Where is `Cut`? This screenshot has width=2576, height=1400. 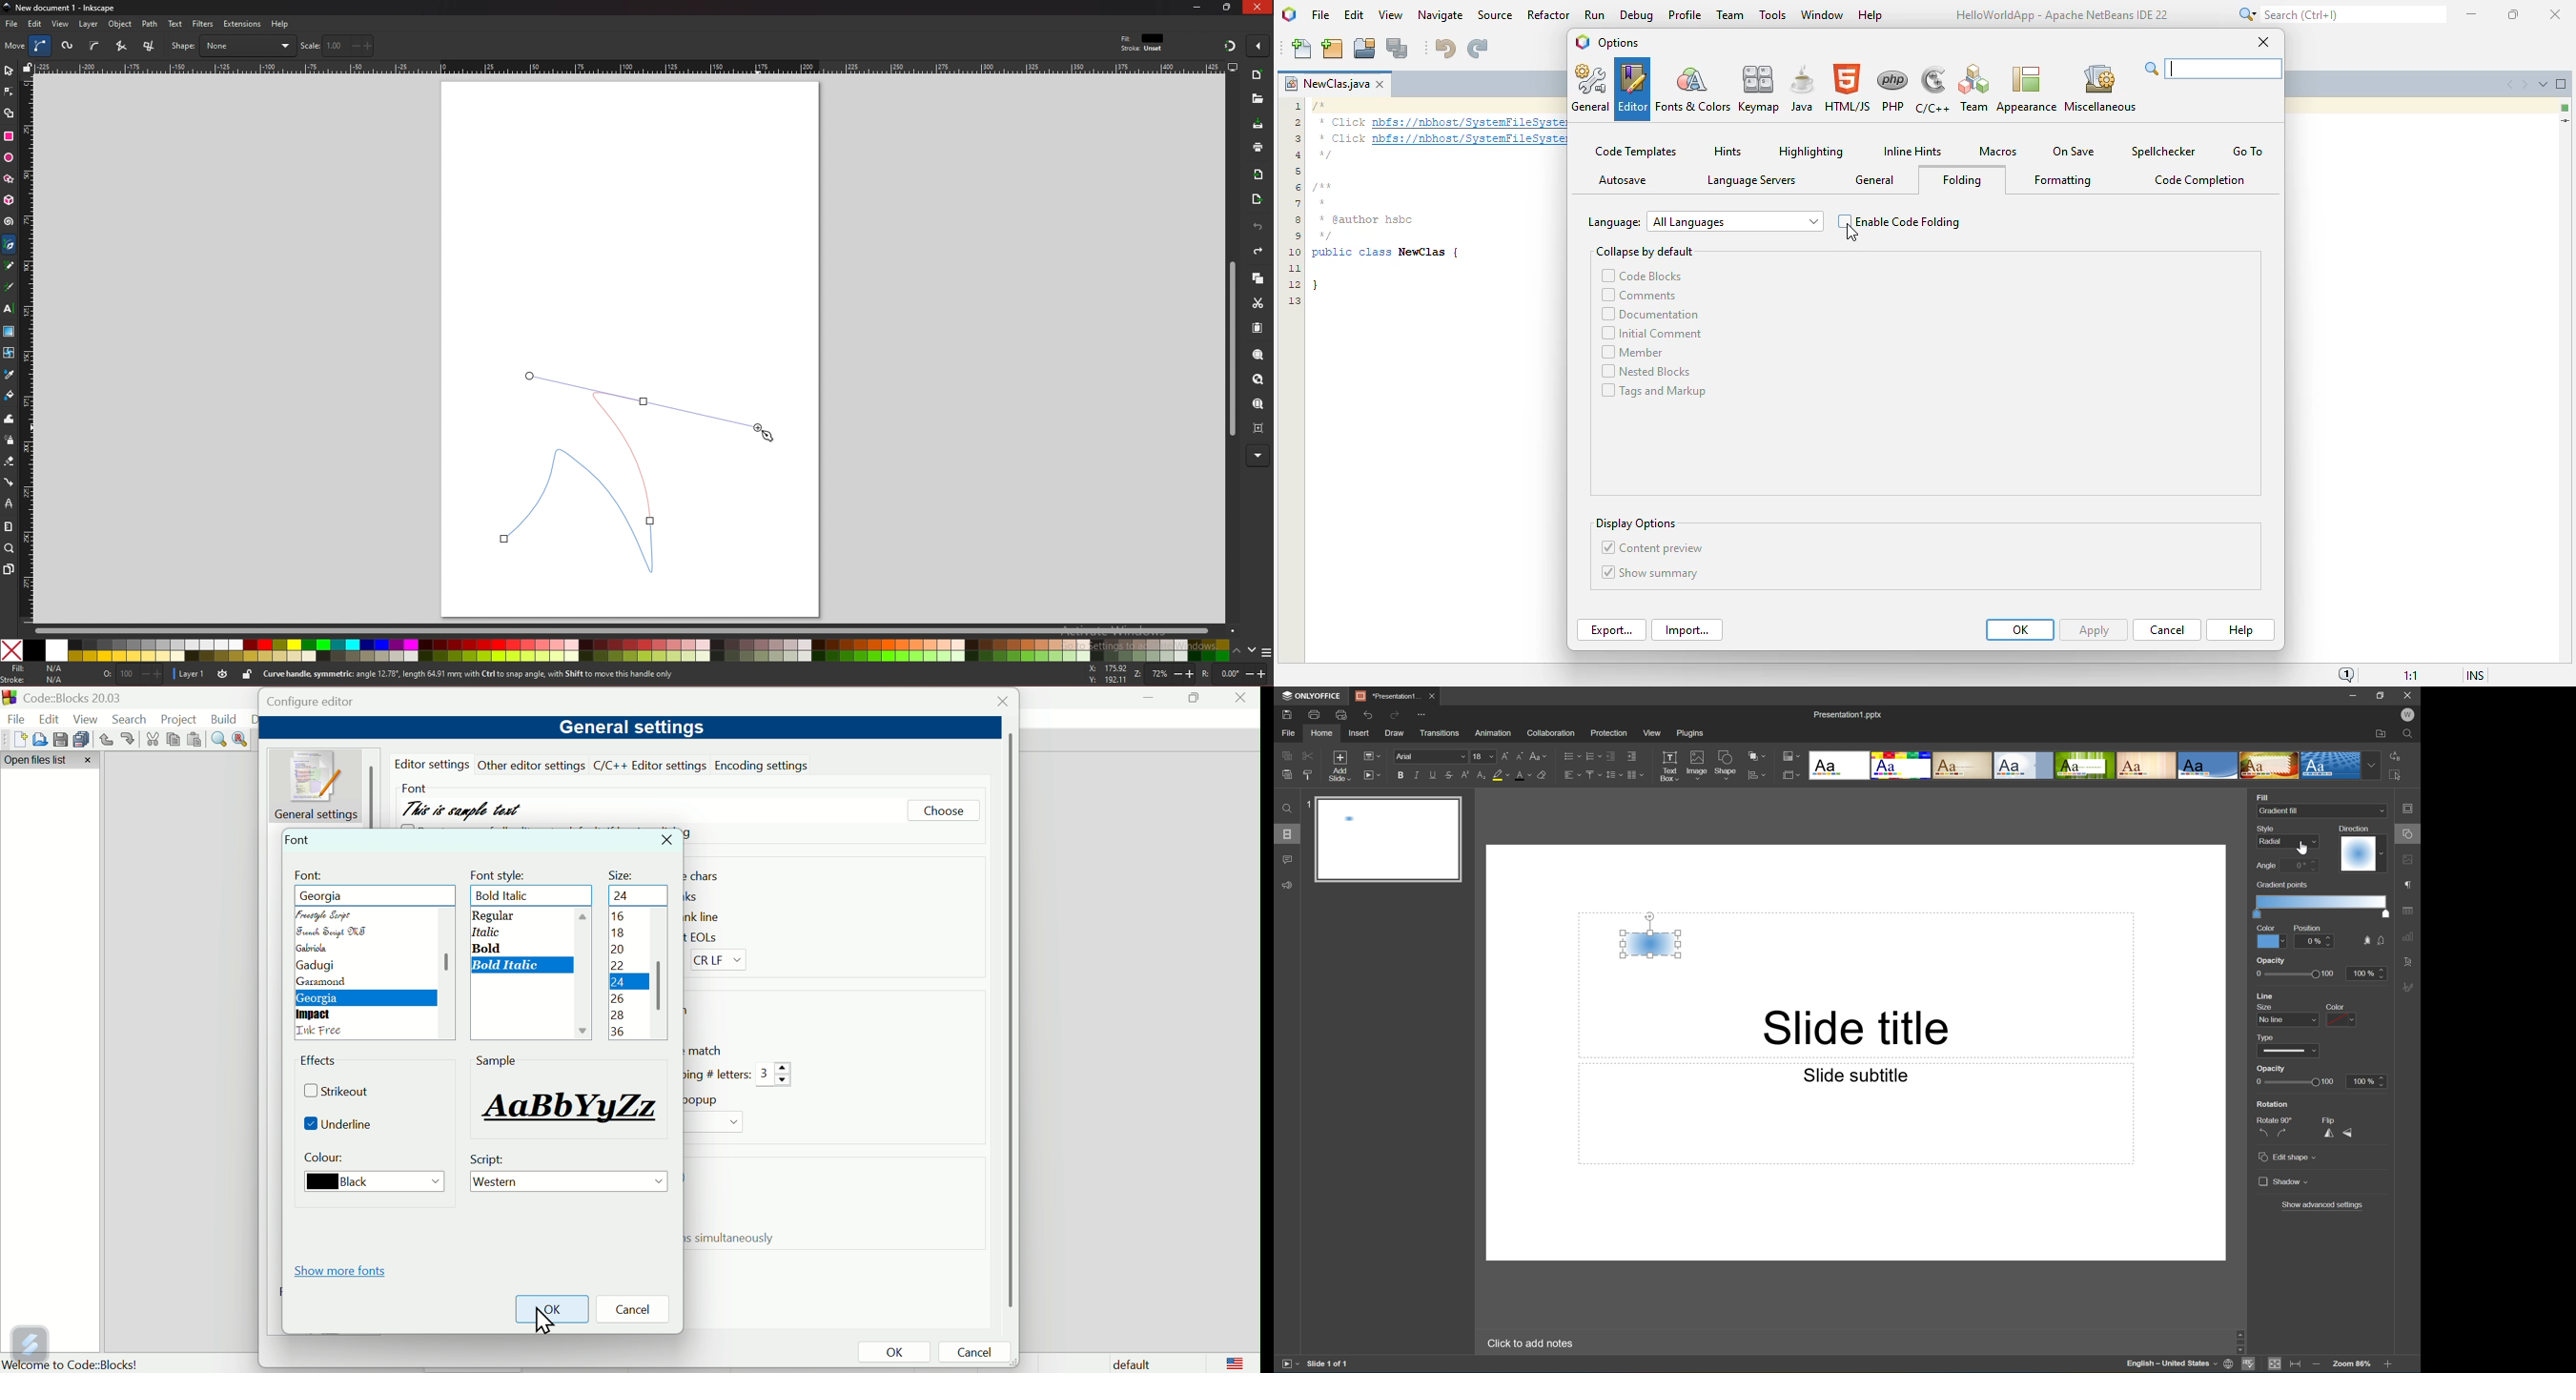
Cut is located at coordinates (1307, 755).